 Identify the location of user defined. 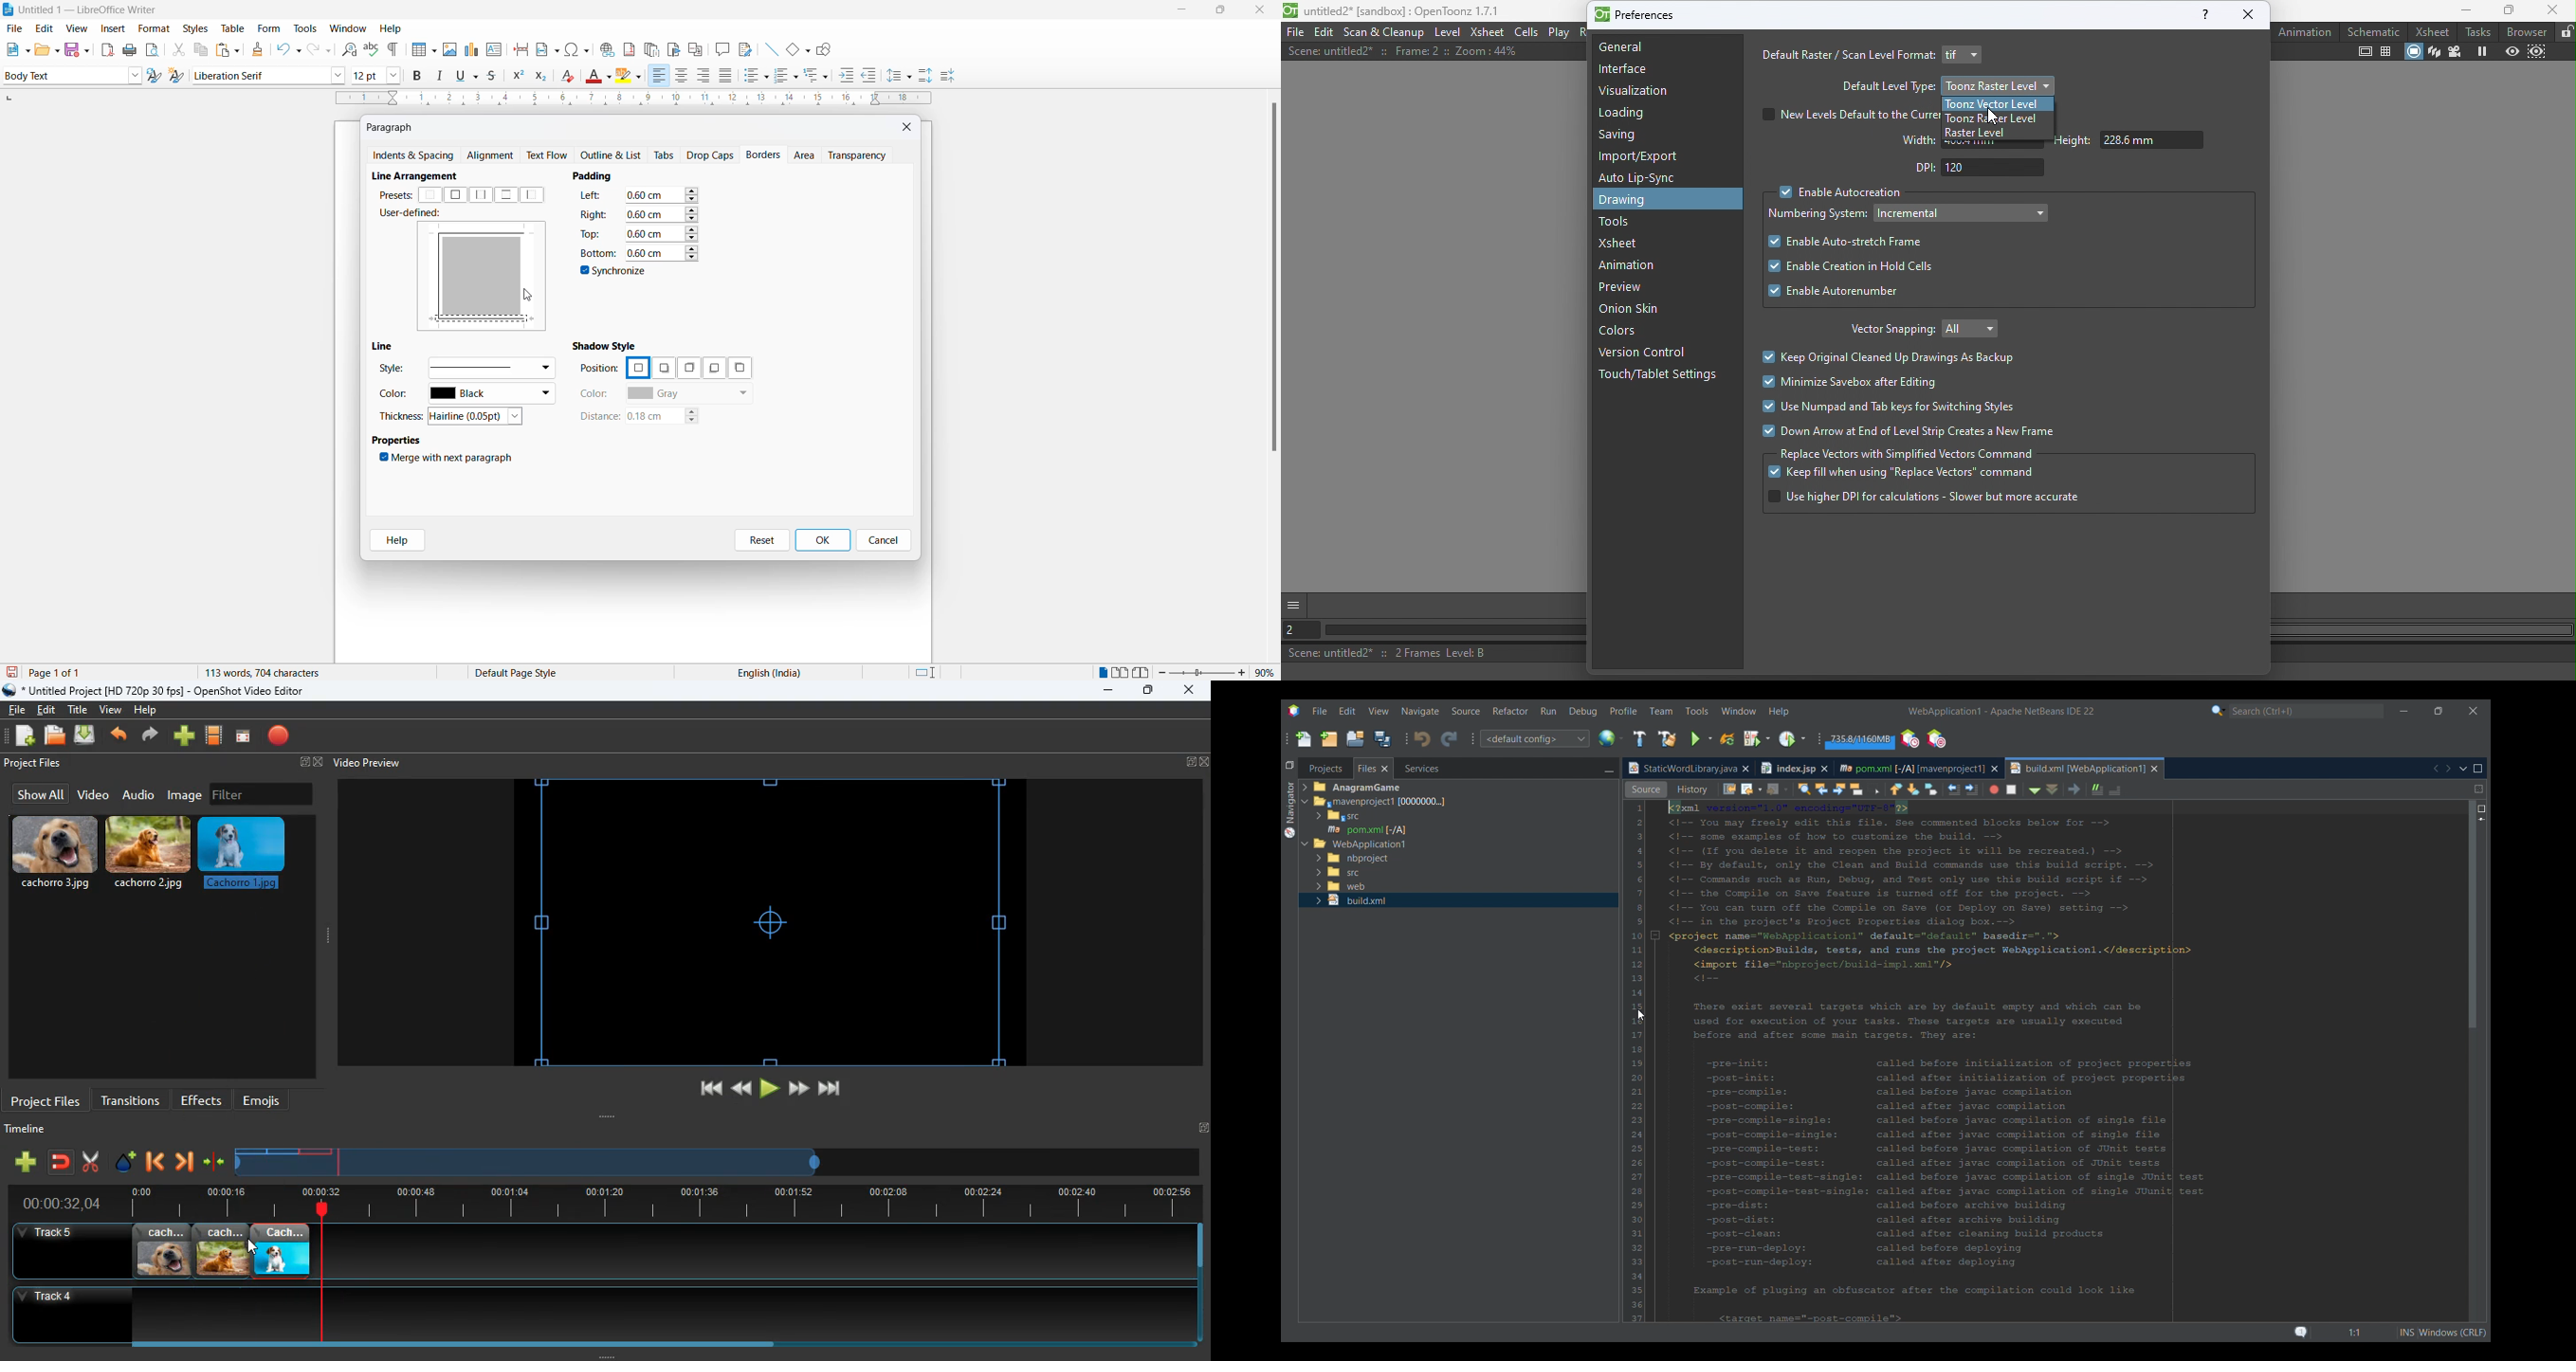
(414, 214).